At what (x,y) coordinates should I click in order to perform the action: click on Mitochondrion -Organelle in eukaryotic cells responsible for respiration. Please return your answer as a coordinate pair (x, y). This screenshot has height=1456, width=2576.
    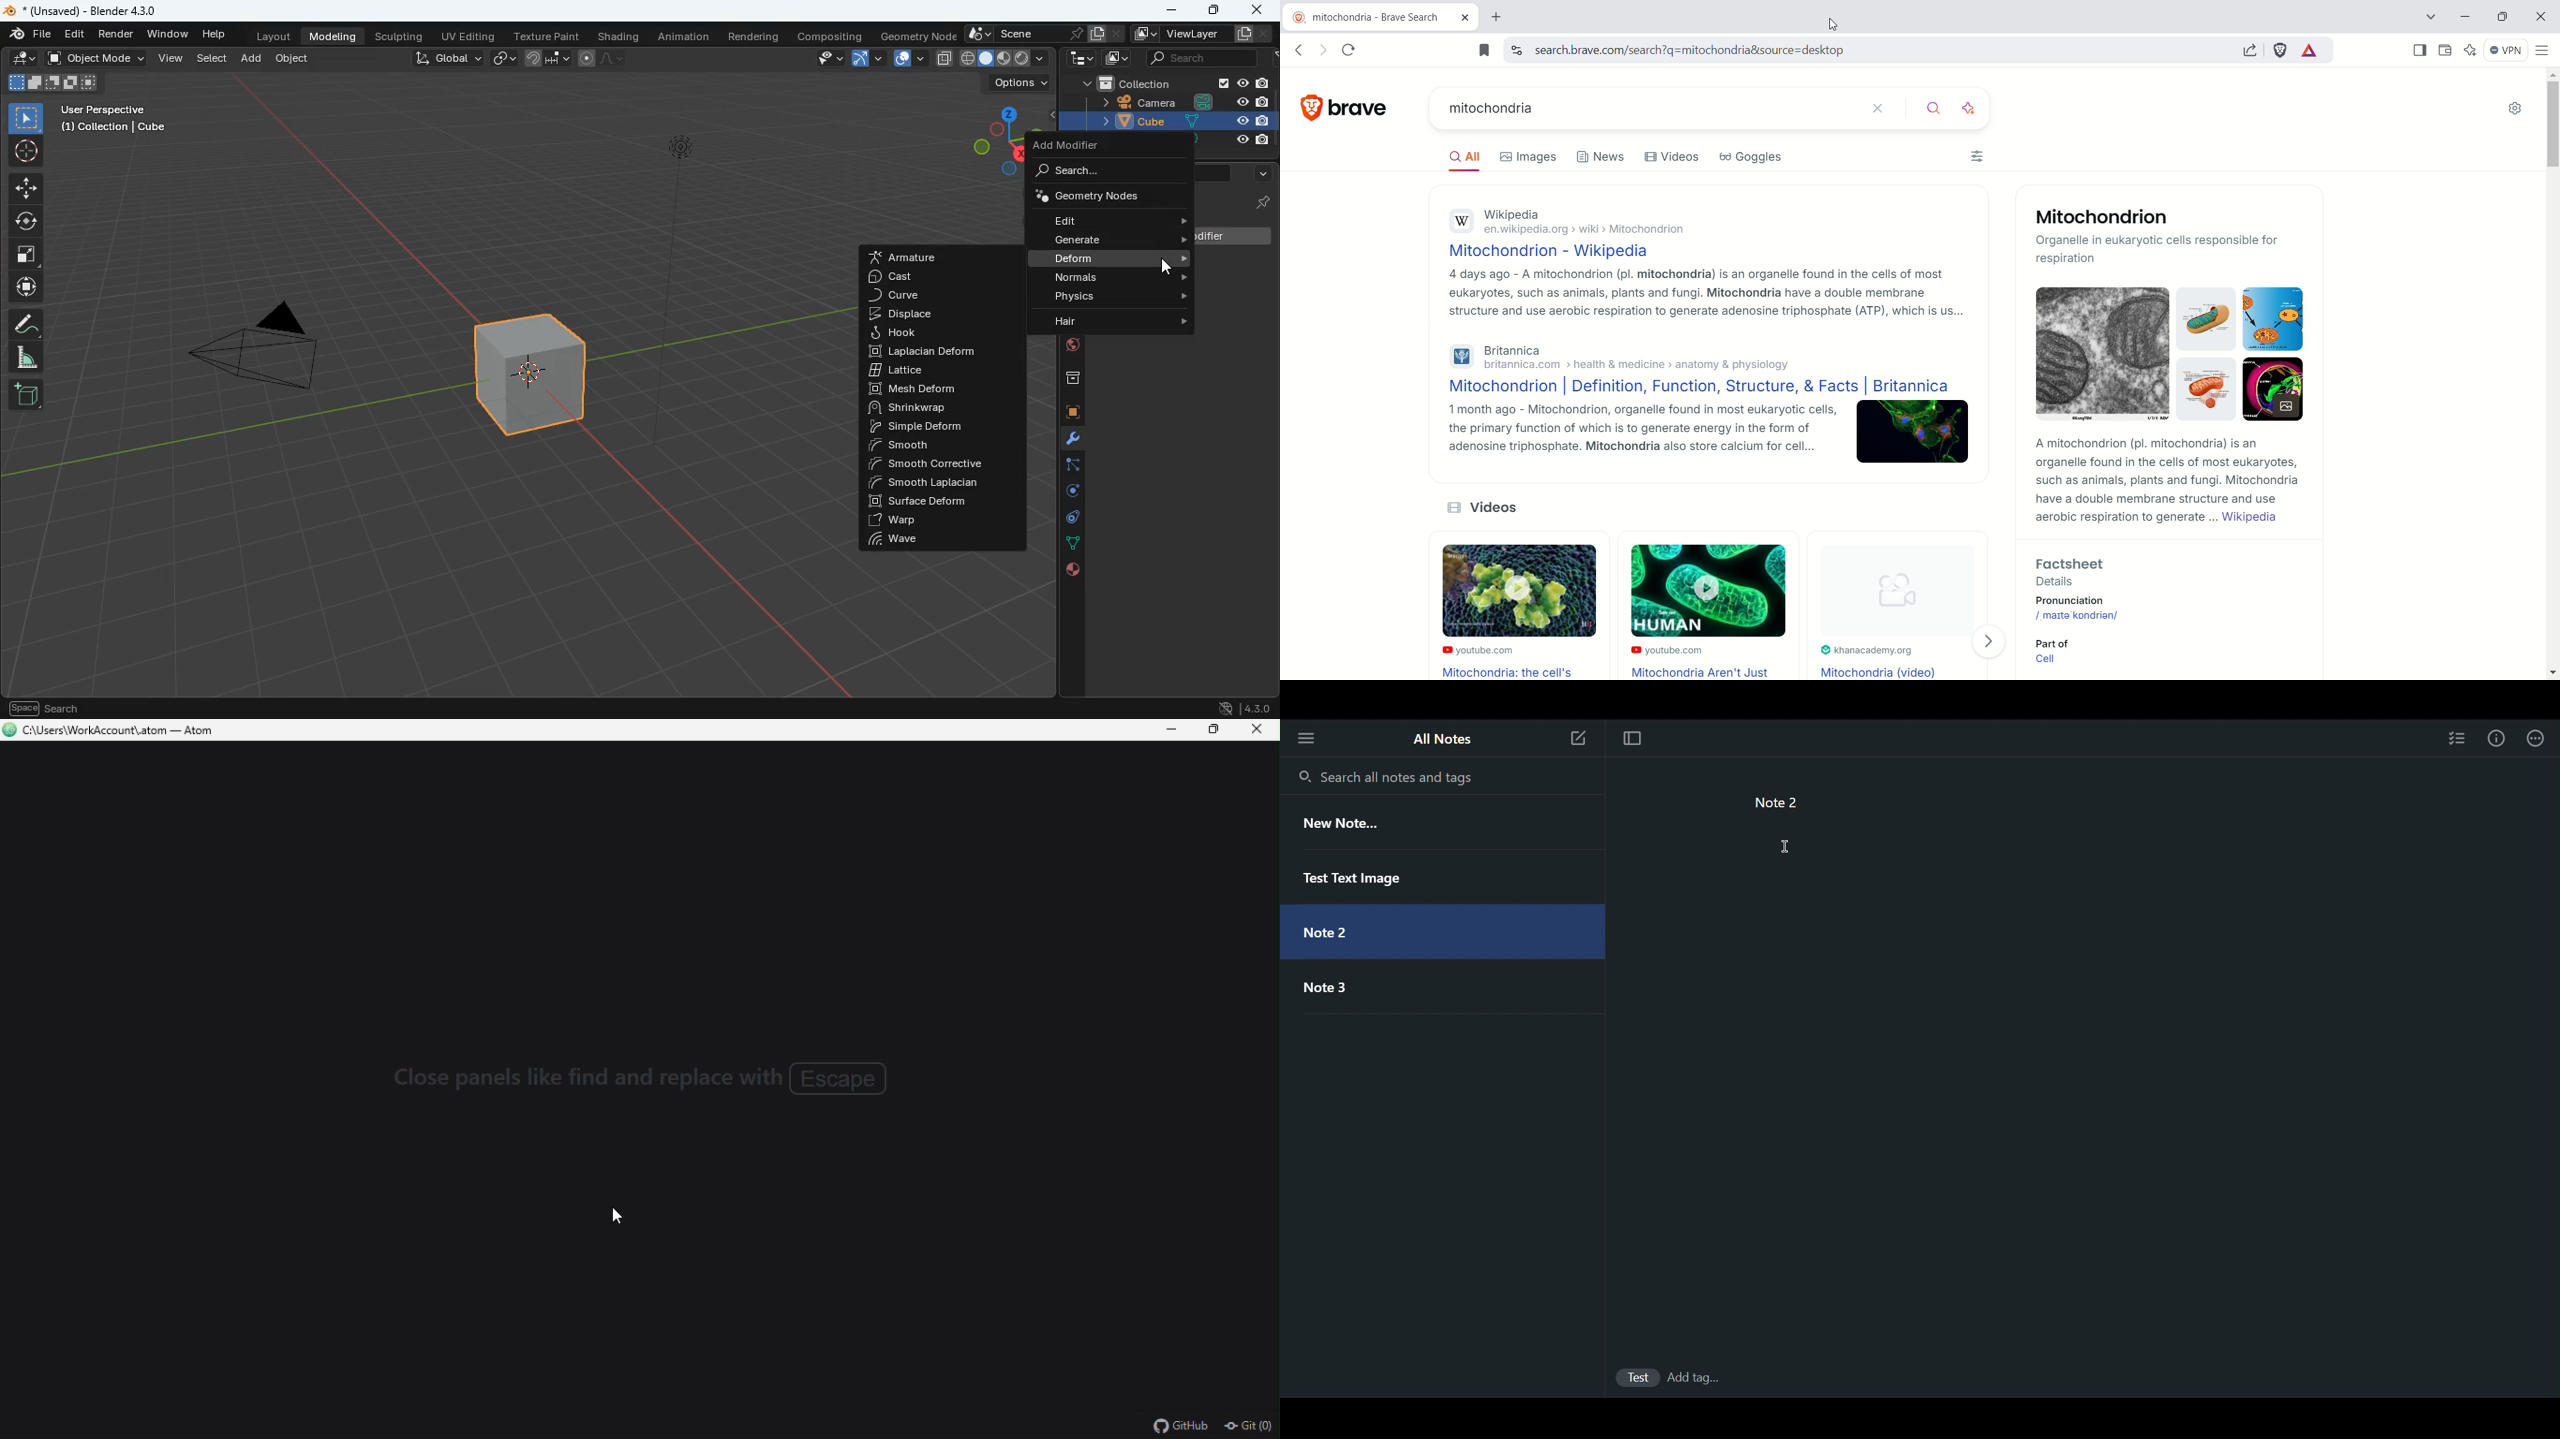
    Looking at the image, I should click on (2169, 237).